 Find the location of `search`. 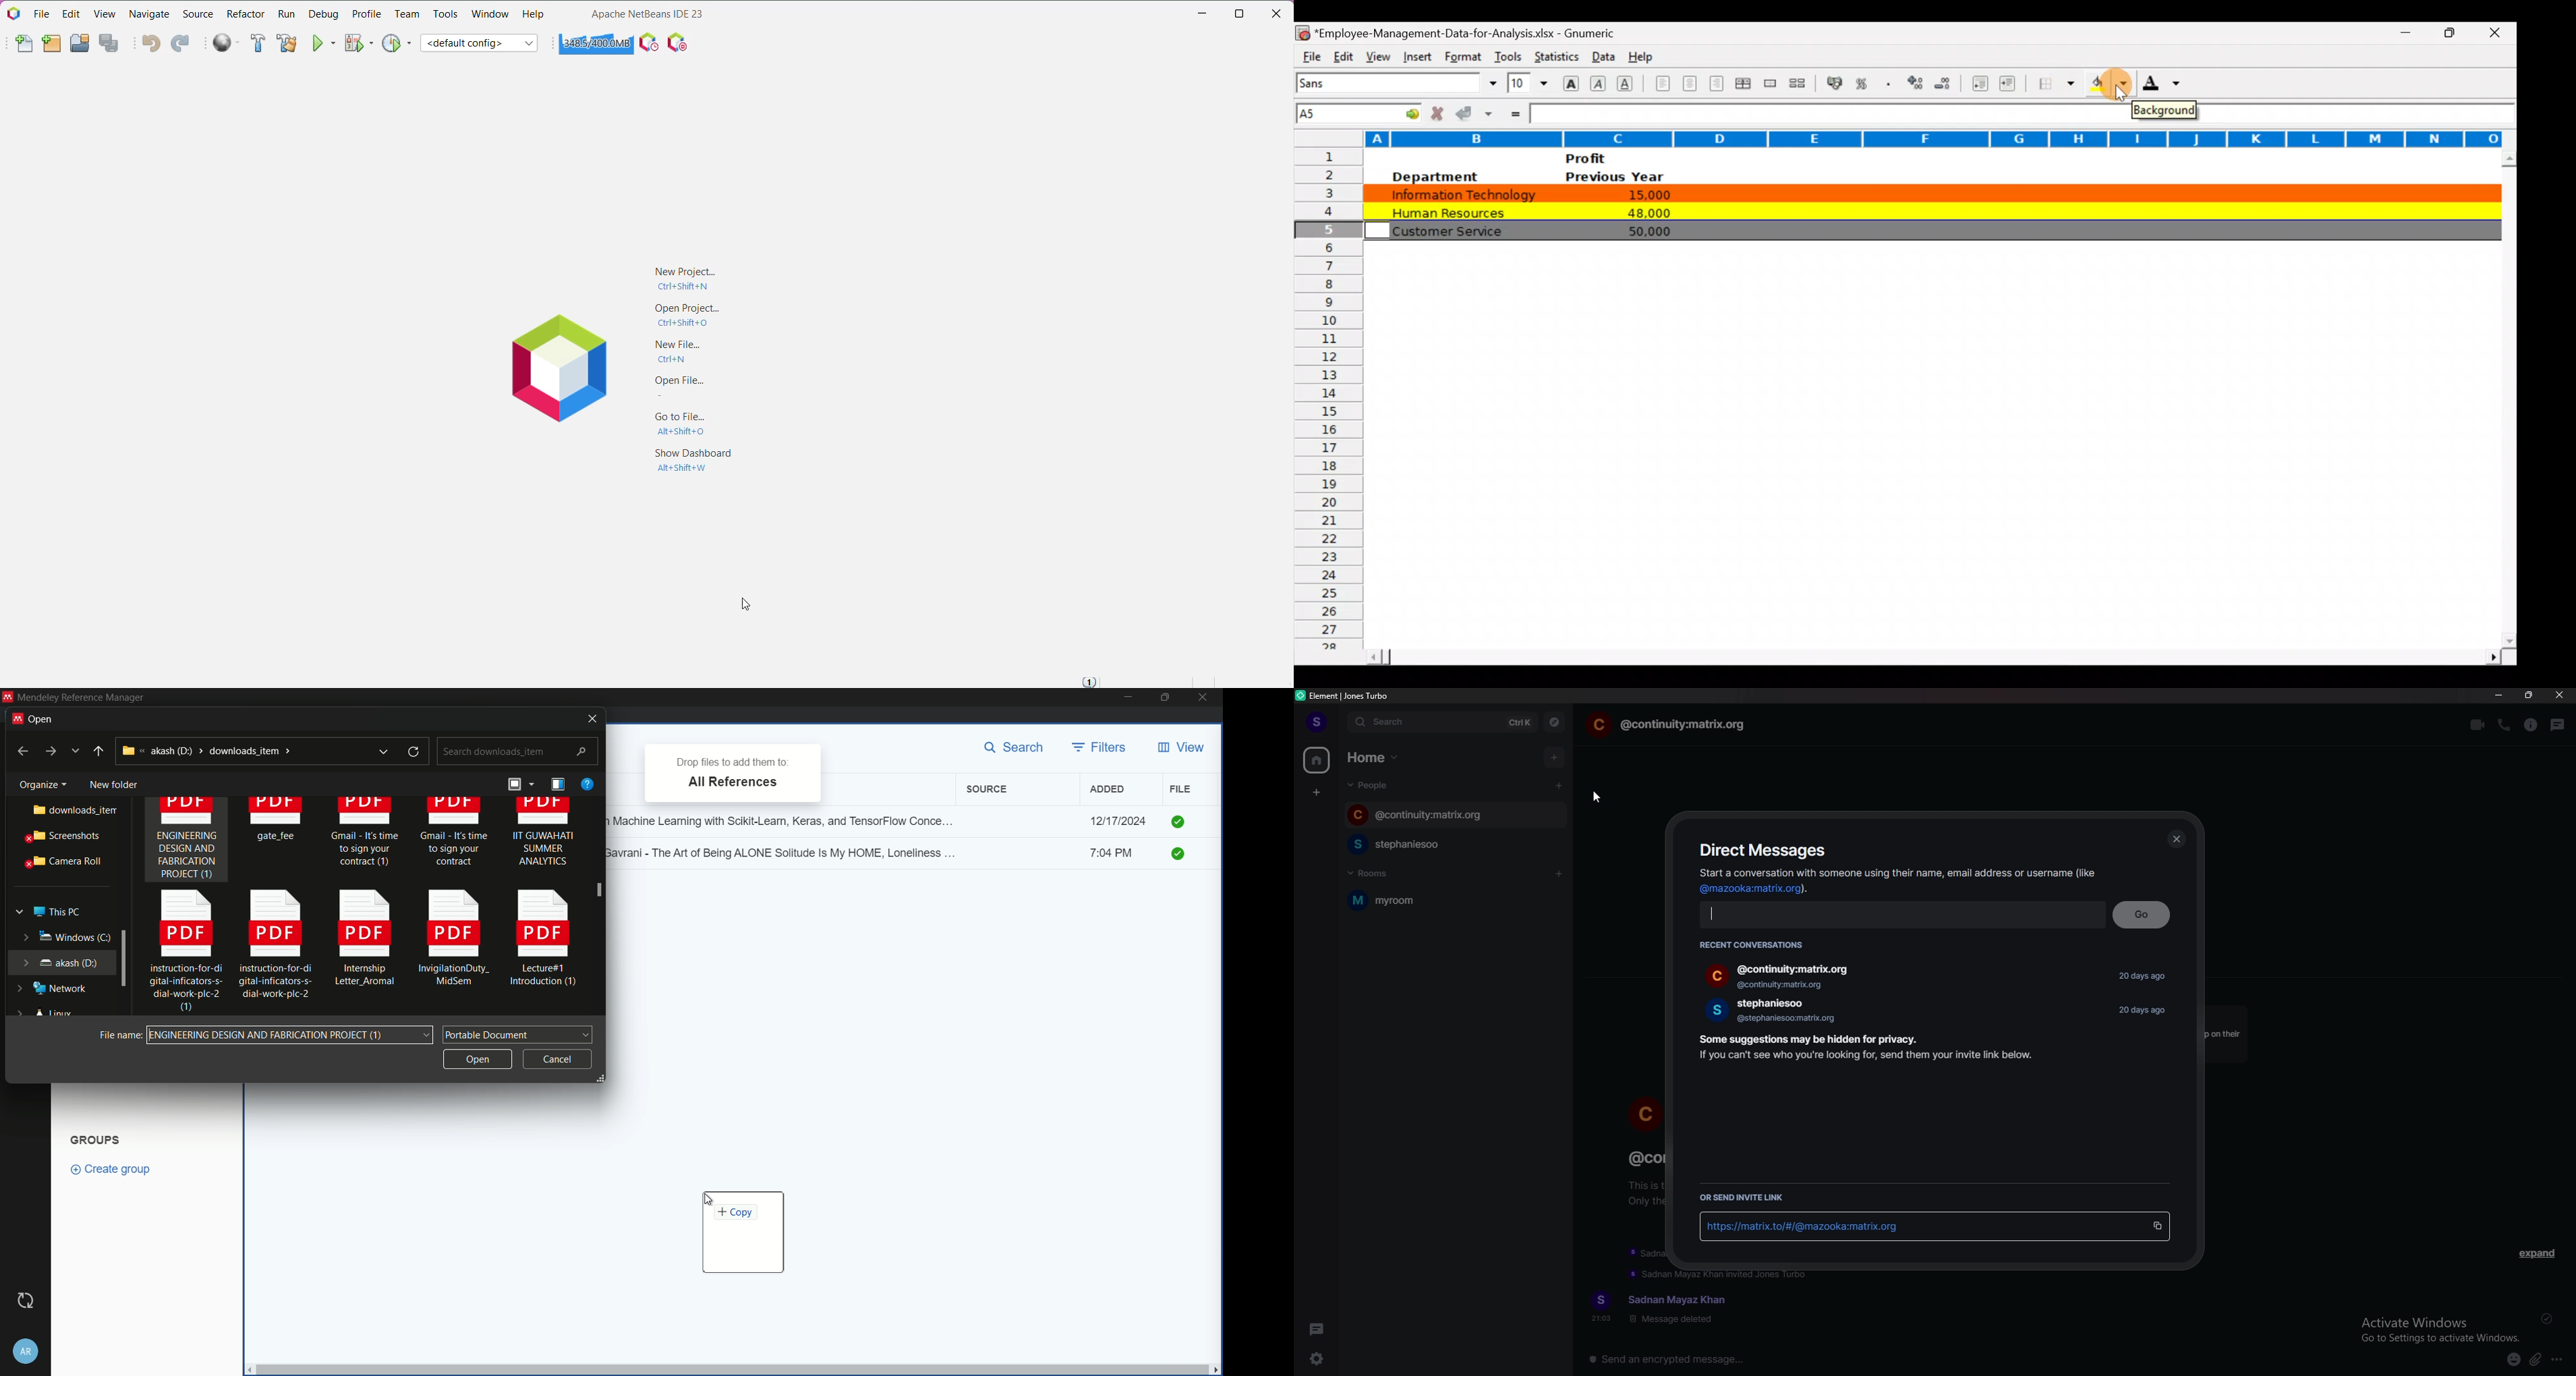

search is located at coordinates (1444, 723).